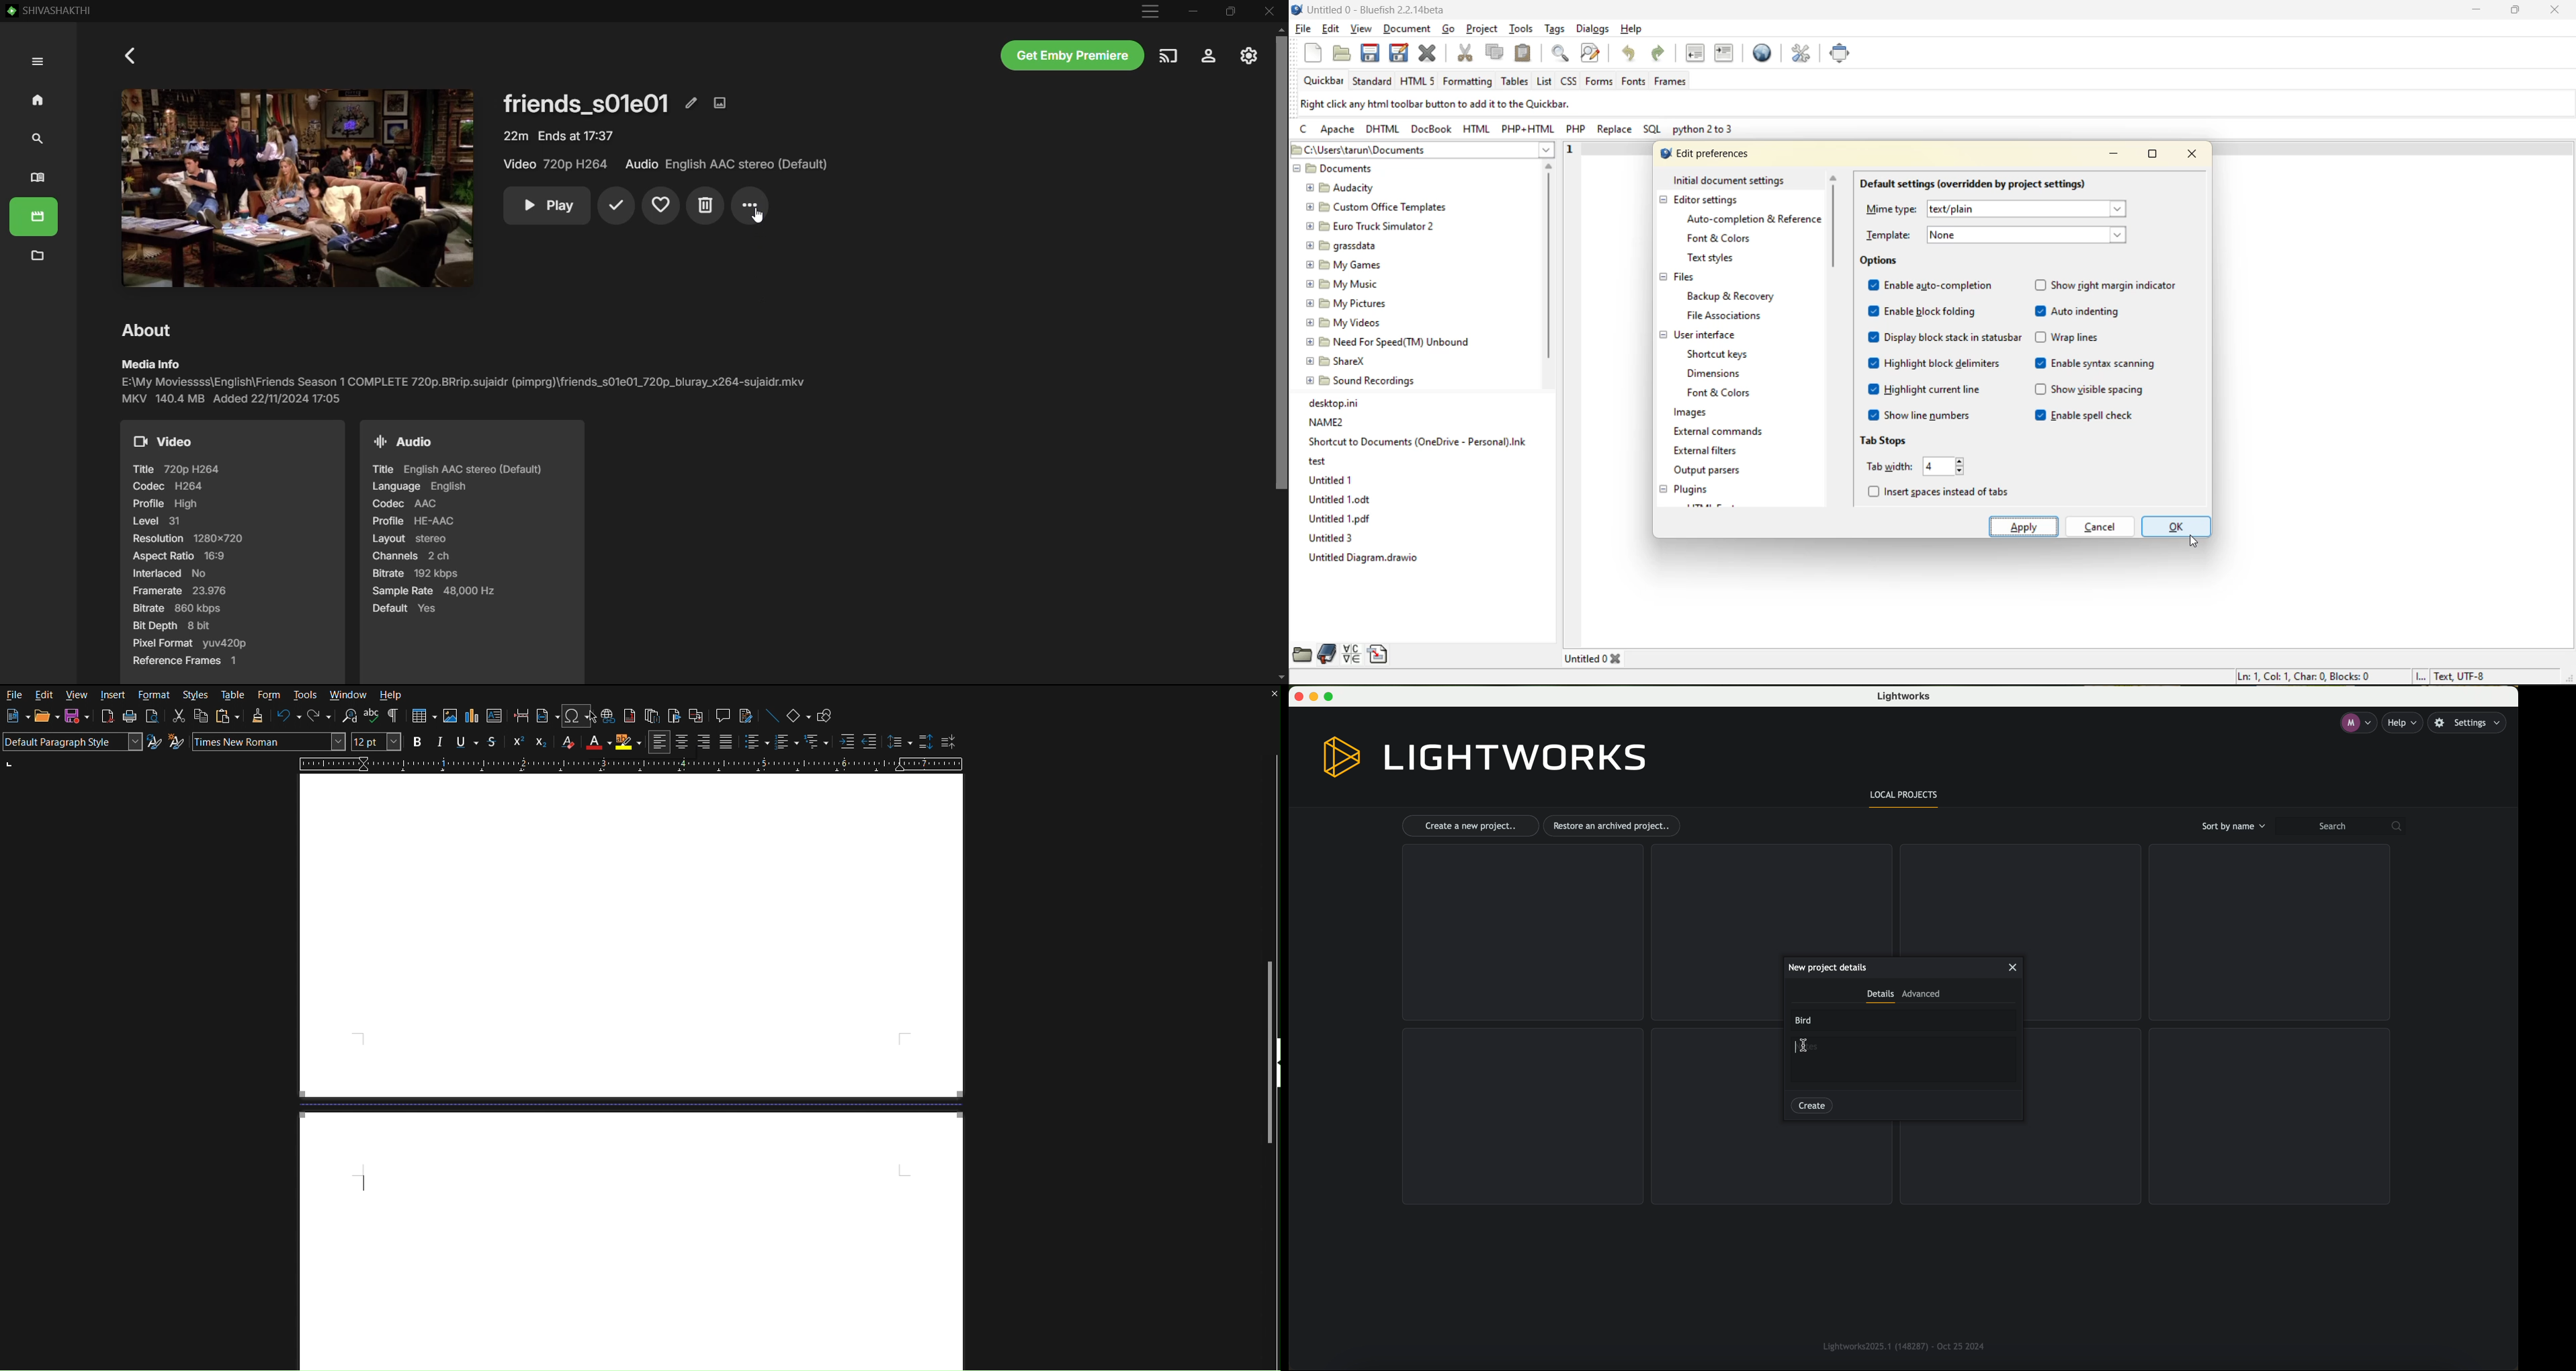  Describe the element at coordinates (349, 694) in the screenshot. I see `Window` at that location.